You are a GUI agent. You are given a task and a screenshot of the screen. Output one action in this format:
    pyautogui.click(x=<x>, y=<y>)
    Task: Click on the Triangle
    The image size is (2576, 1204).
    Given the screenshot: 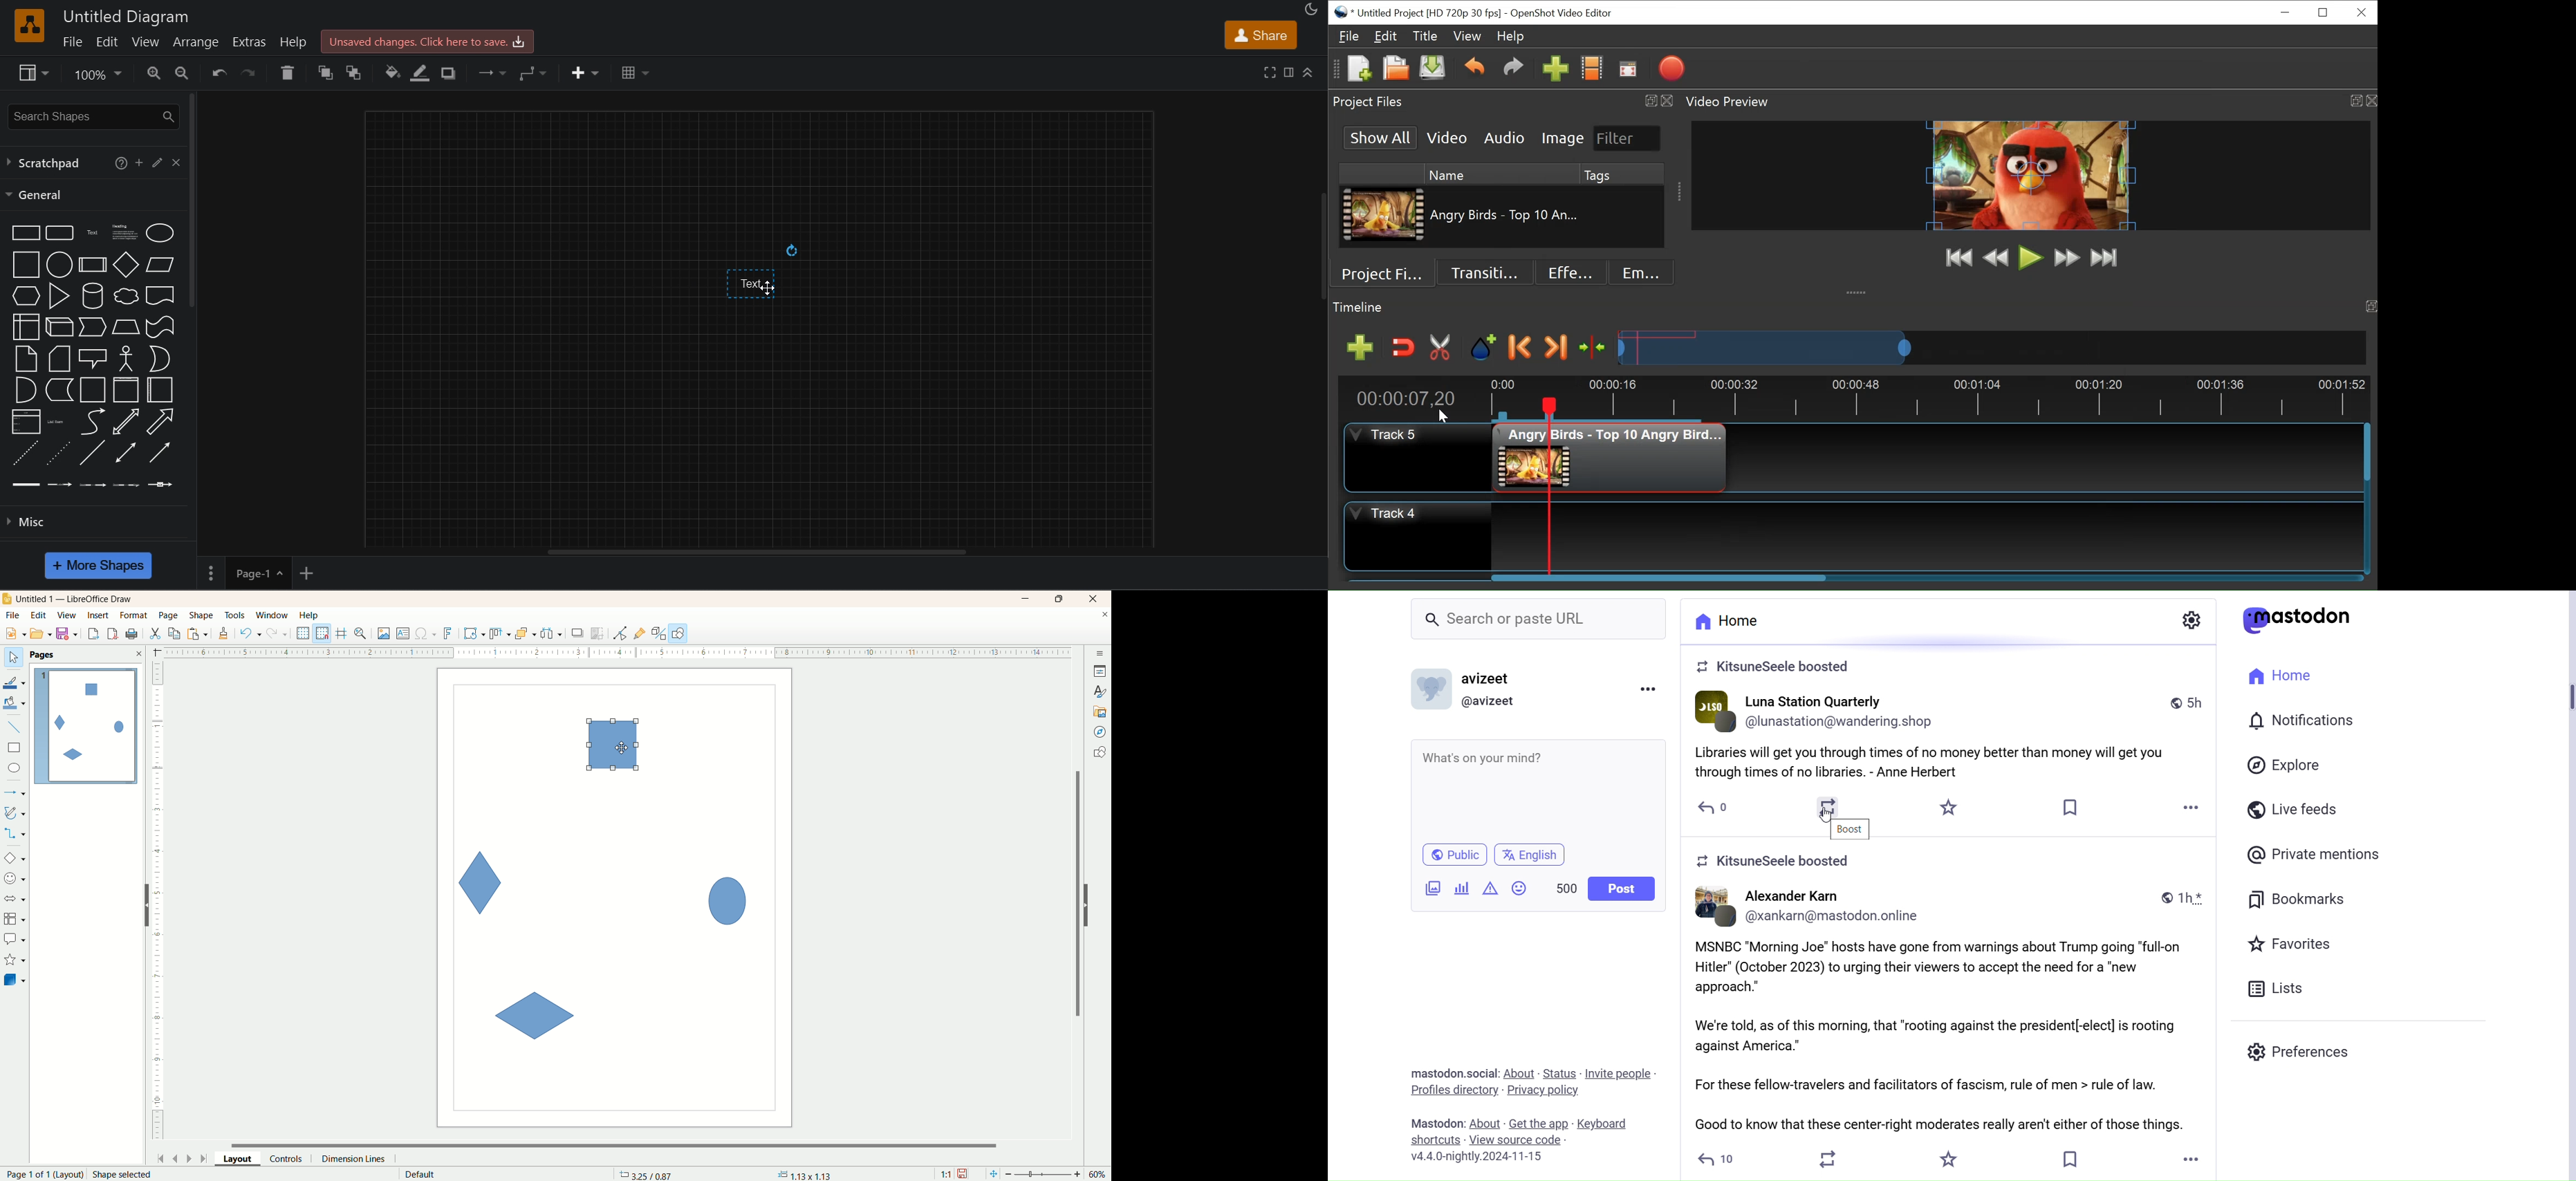 What is the action you would take?
    pyautogui.click(x=59, y=296)
    